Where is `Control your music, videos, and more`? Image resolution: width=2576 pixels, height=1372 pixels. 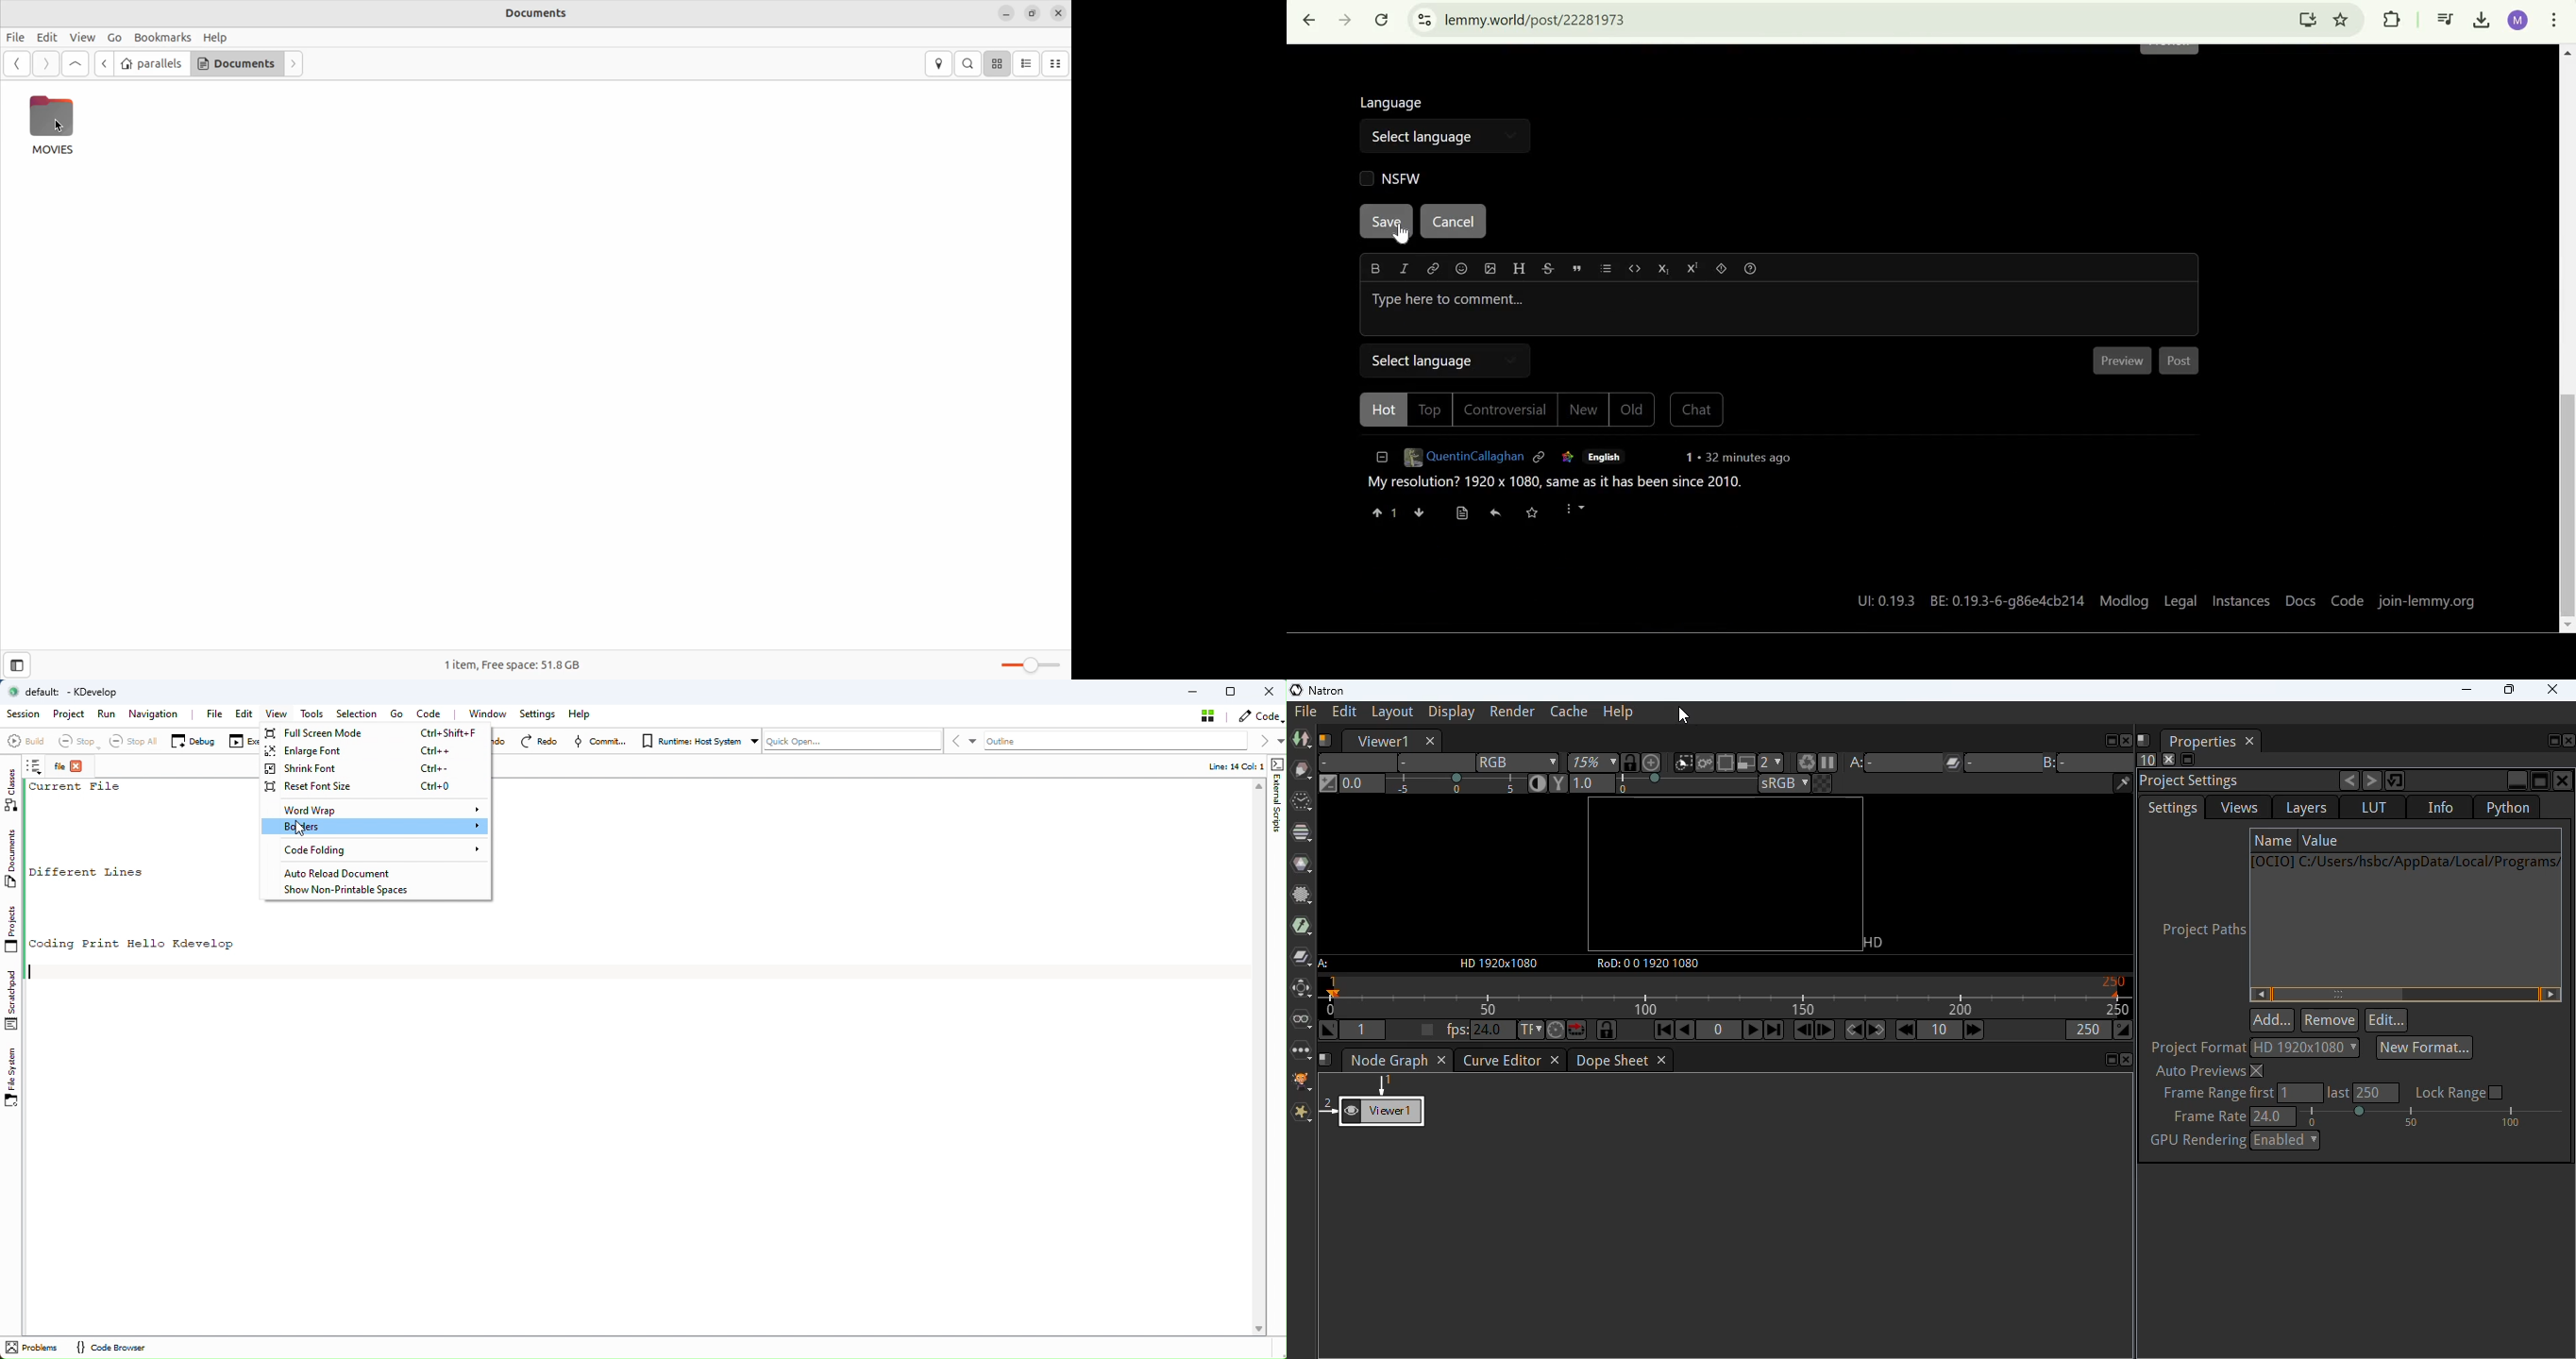 Control your music, videos, and more is located at coordinates (2446, 21).